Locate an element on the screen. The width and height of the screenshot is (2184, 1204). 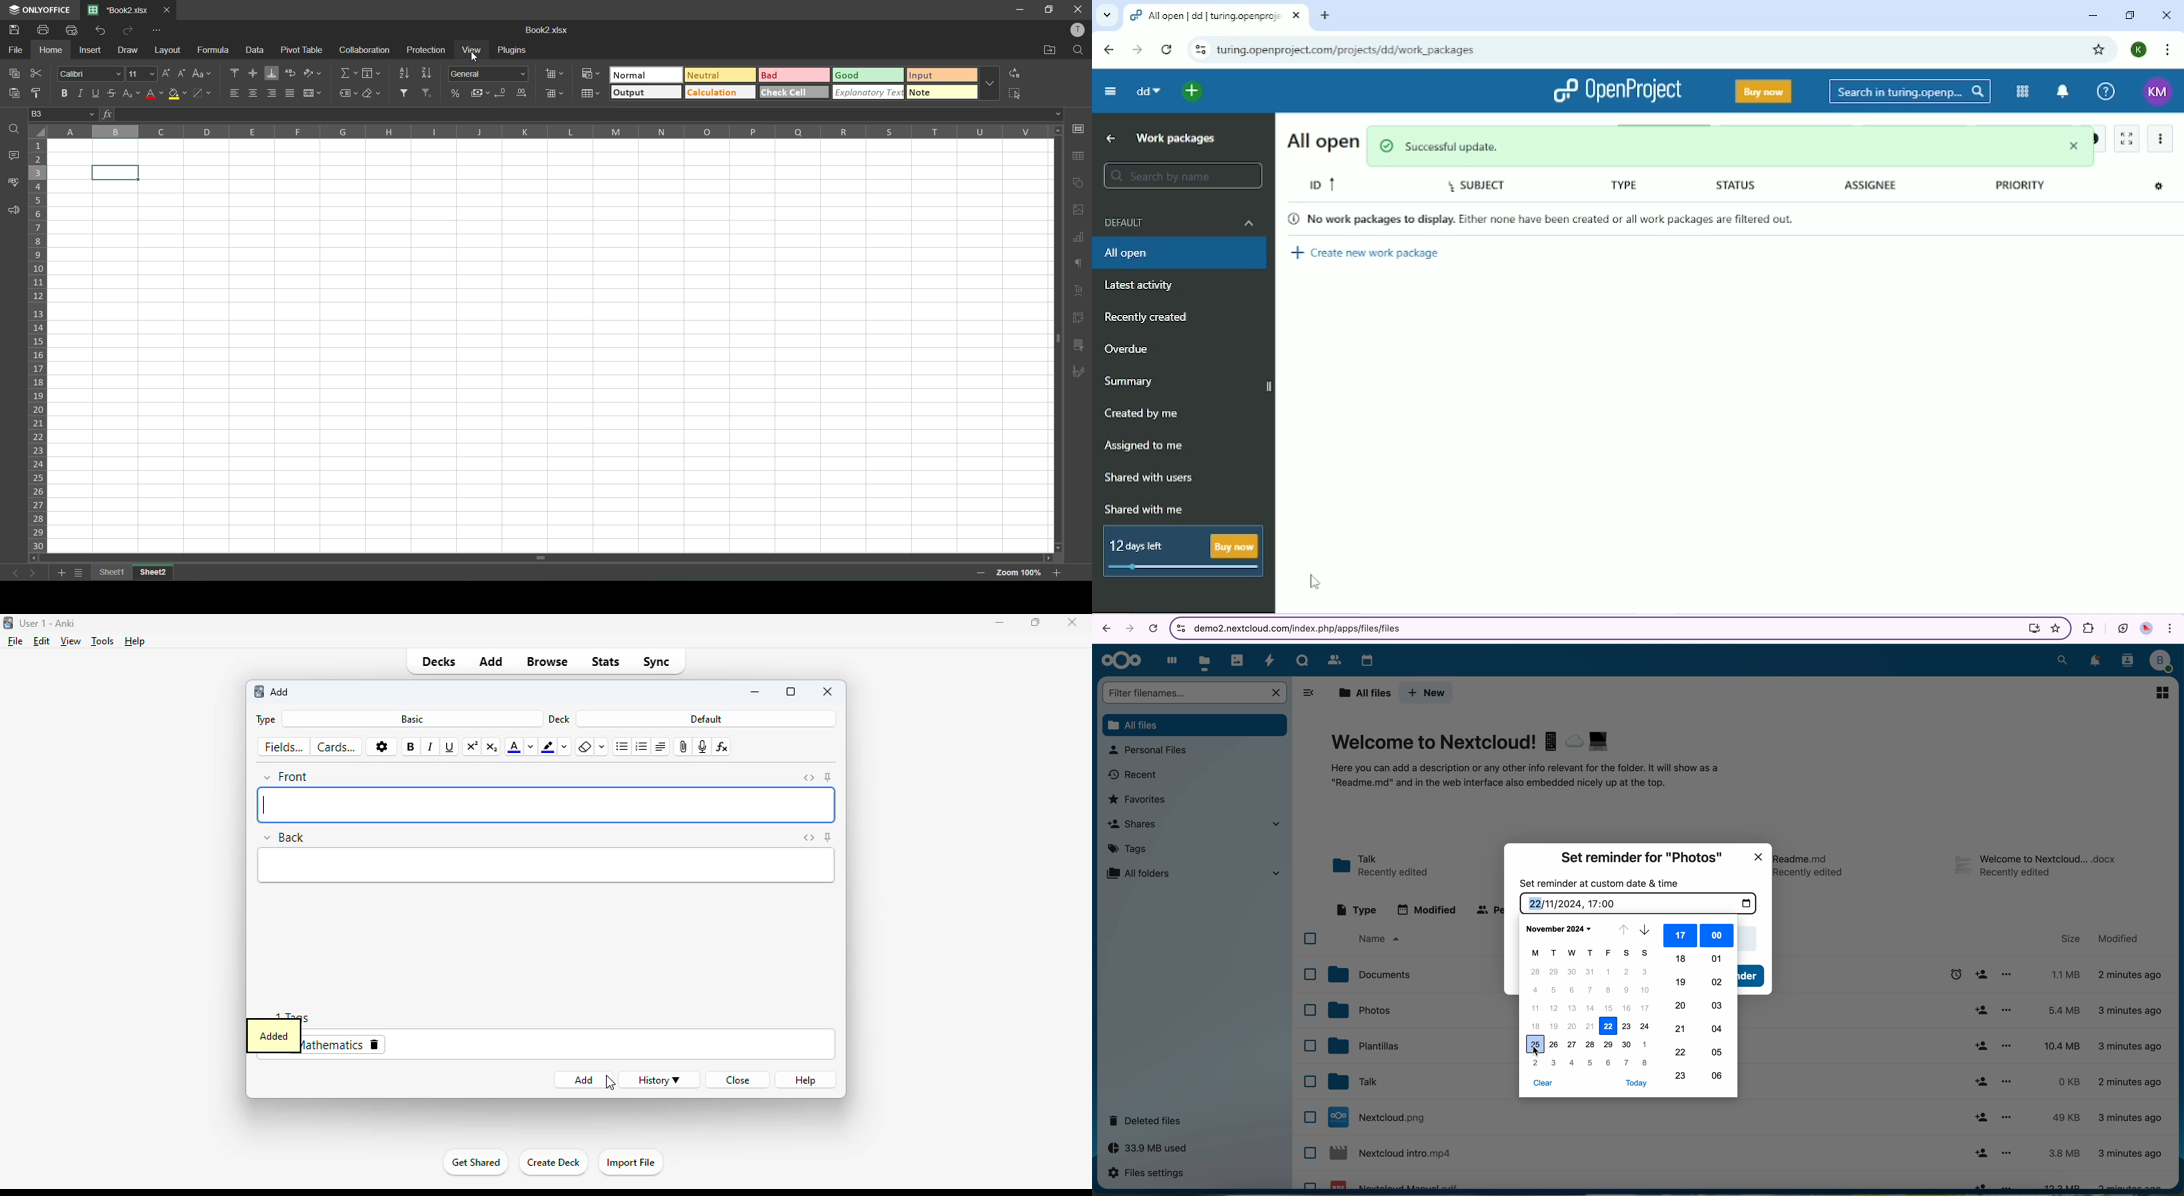
23 is located at coordinates (1626, 1028).